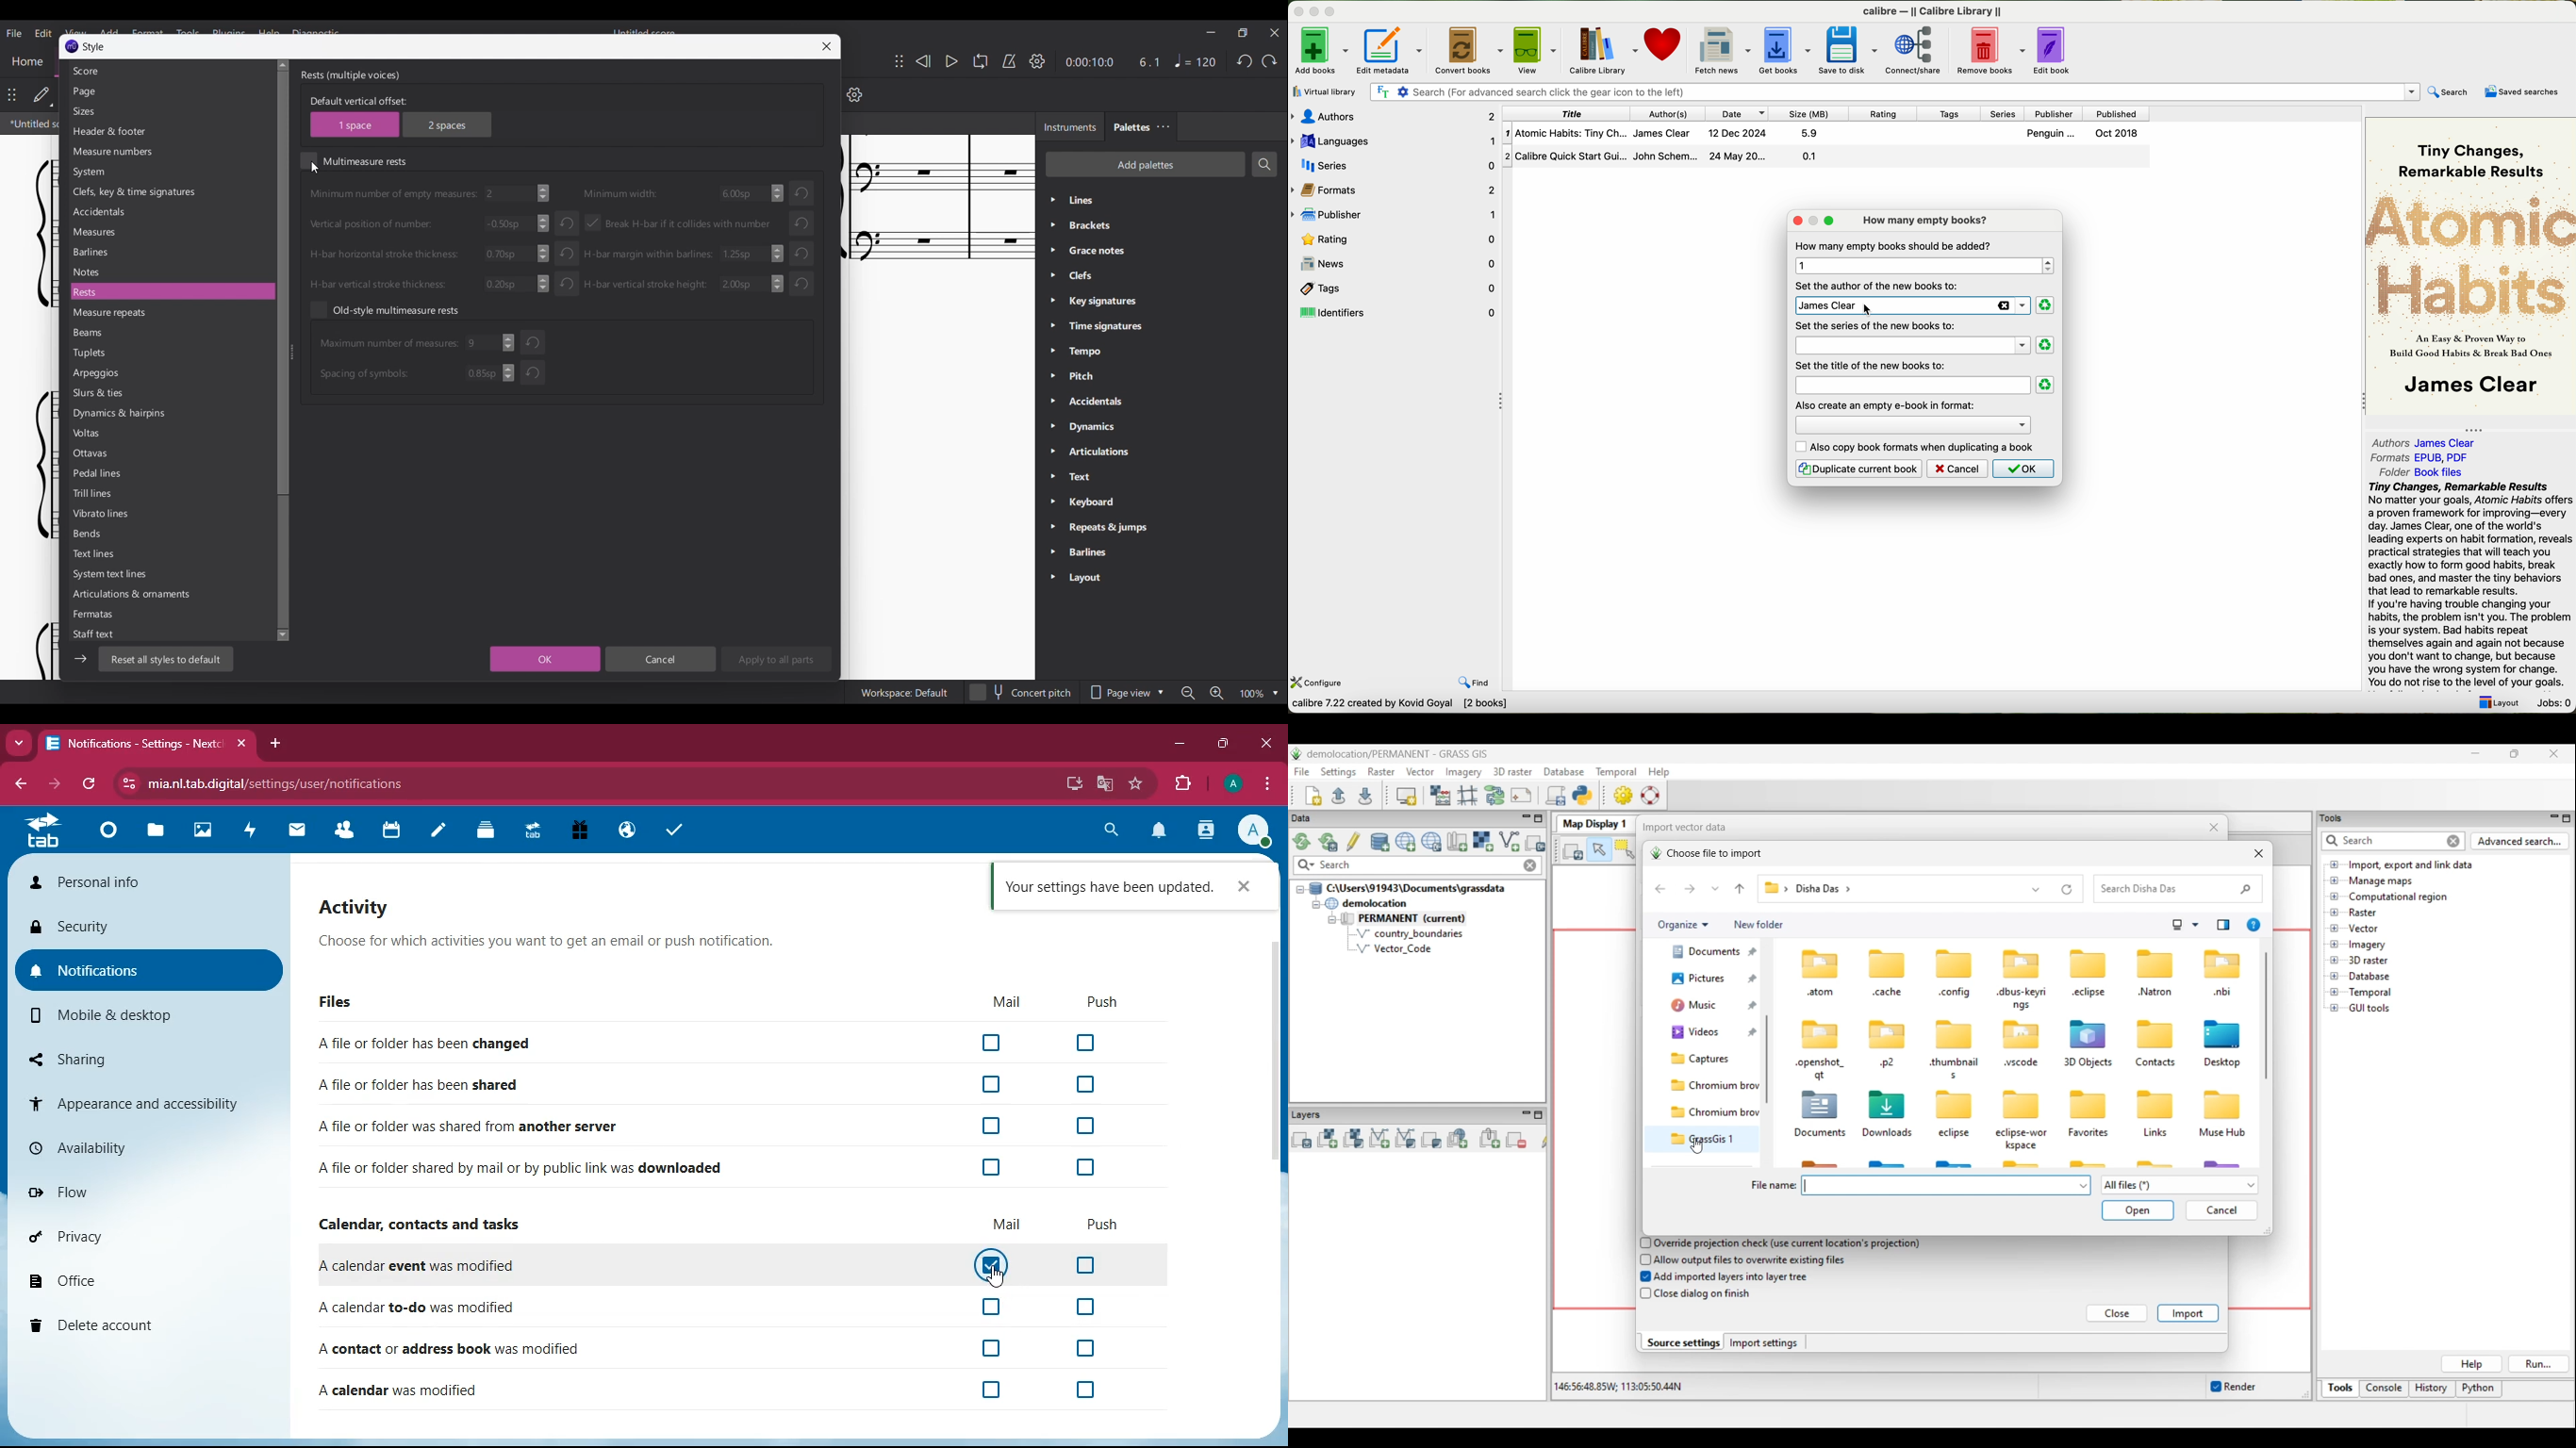 The image size is (2576, 1456). What do you see at coordinates (172, 292) in the screenshot?
I see `Rests, current selection highlighted` at bounding box center [172, 292].